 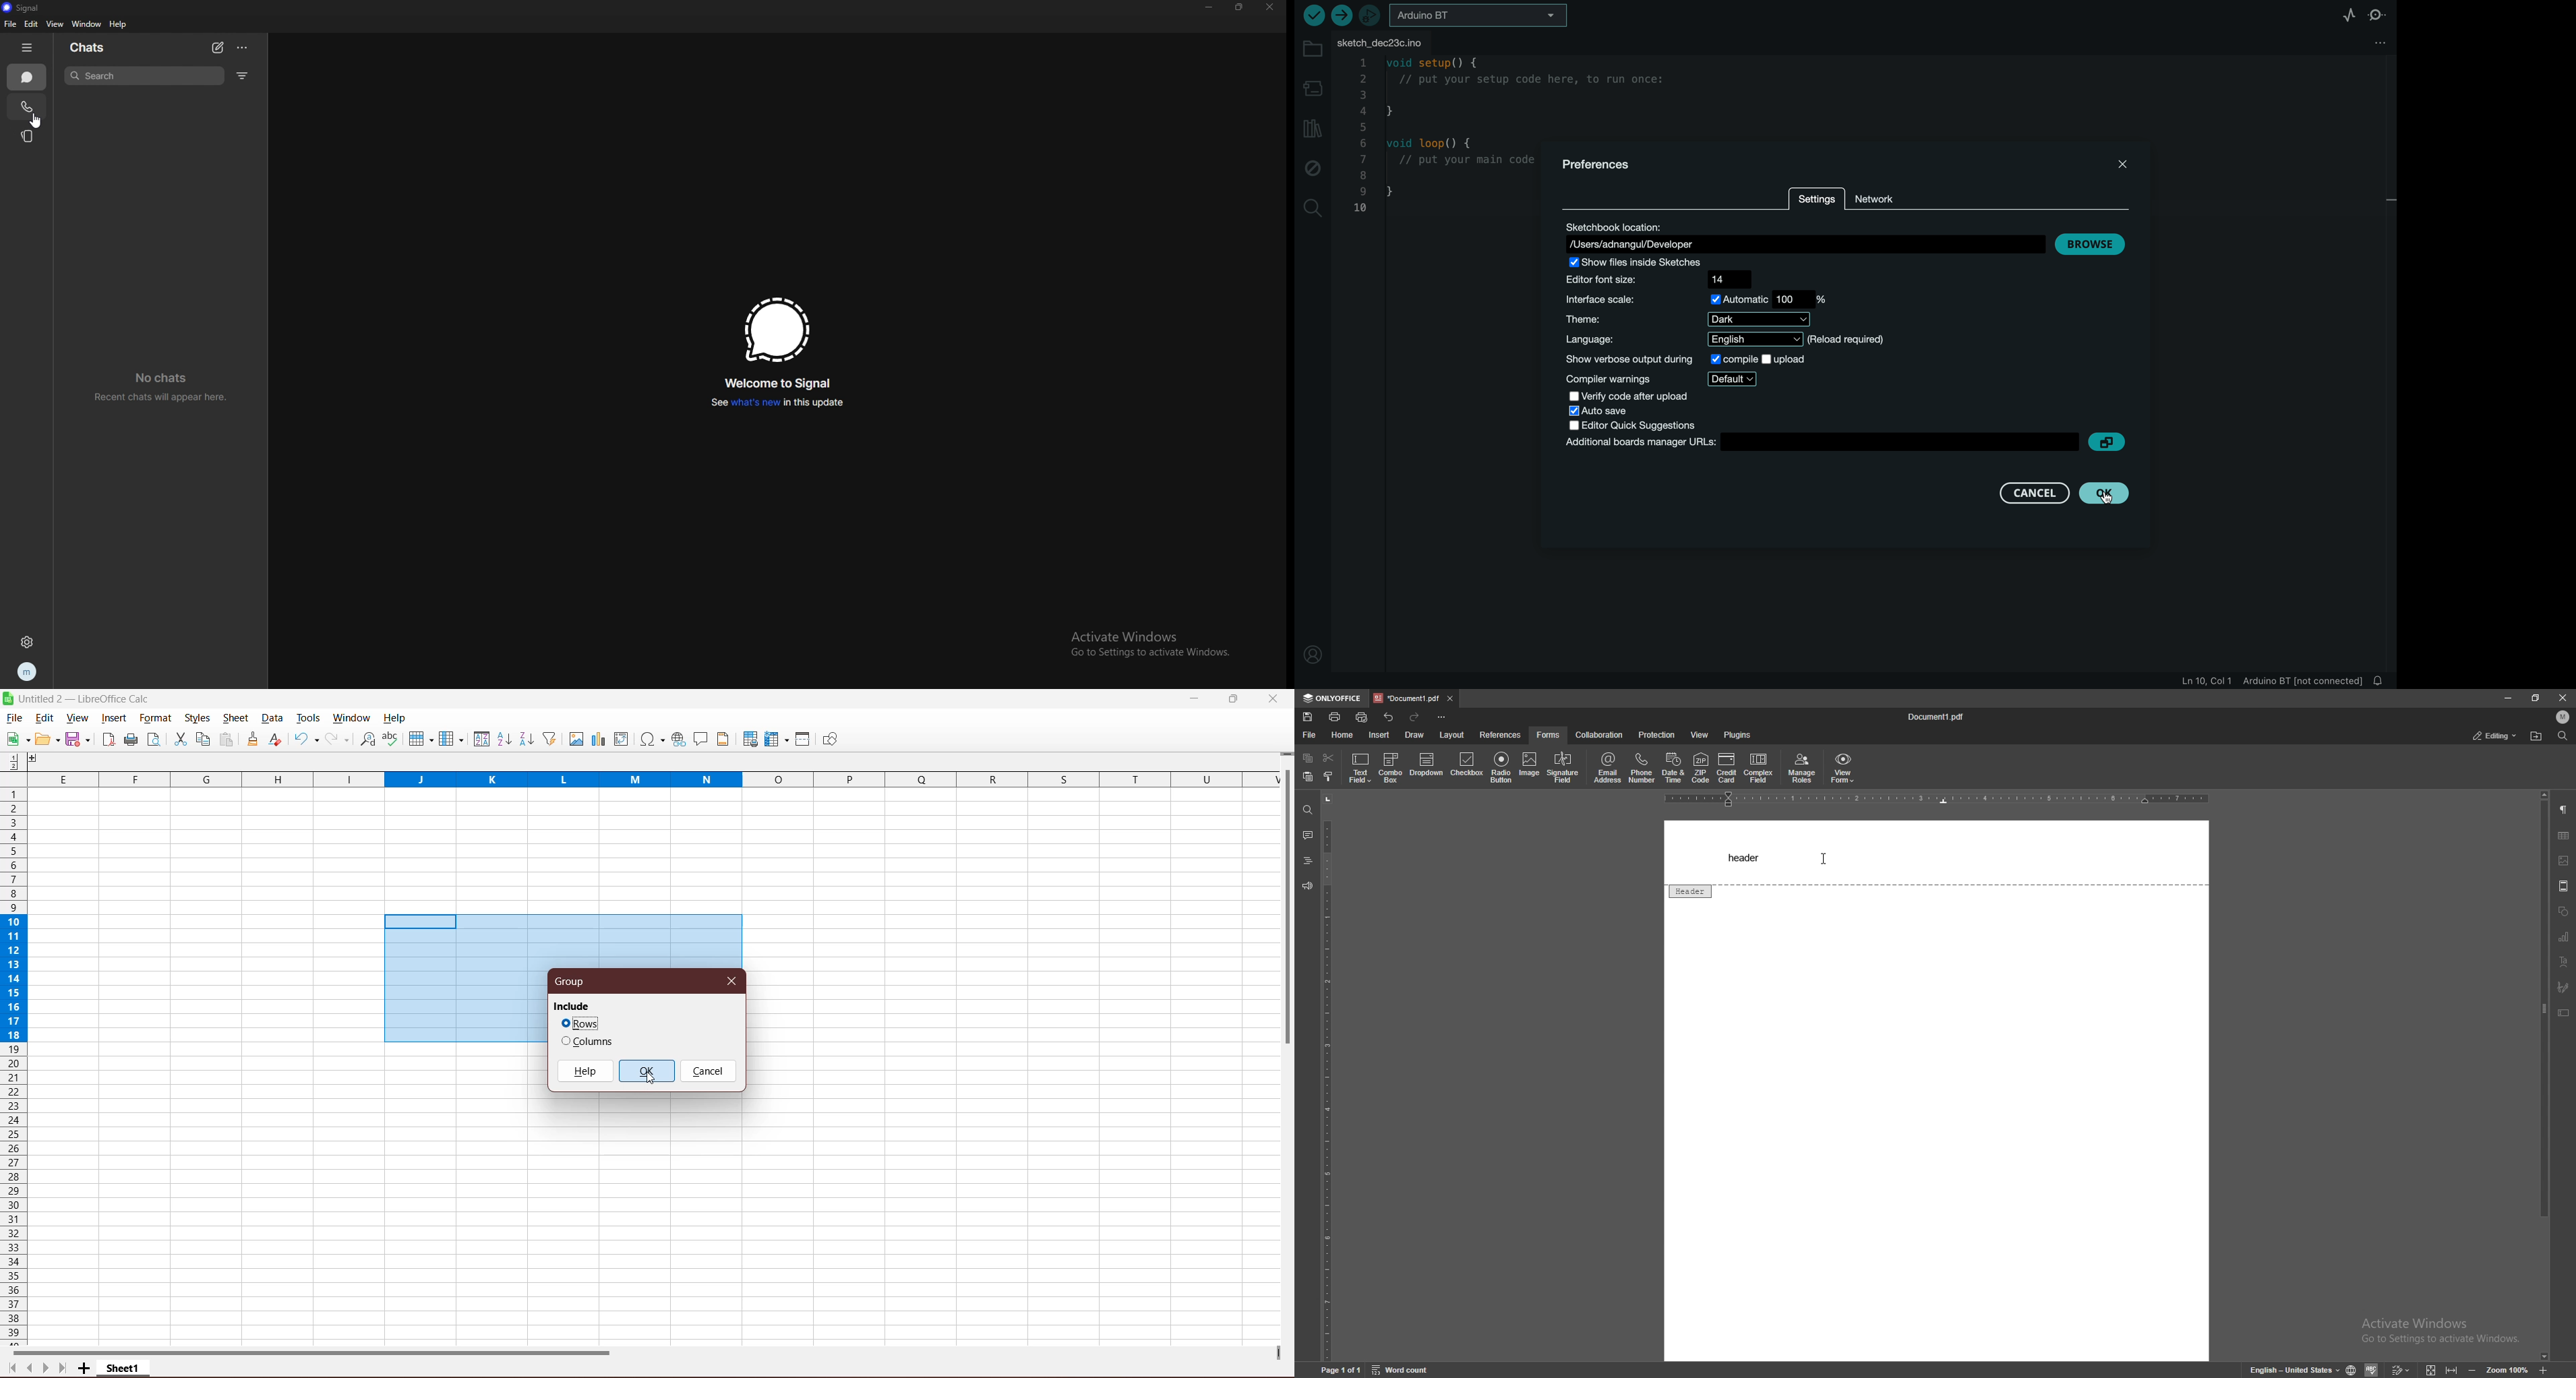 What do you see at coordinates (1726, 768) in the screenshot?
I see `credit card` at bounding box center [1726, 768].